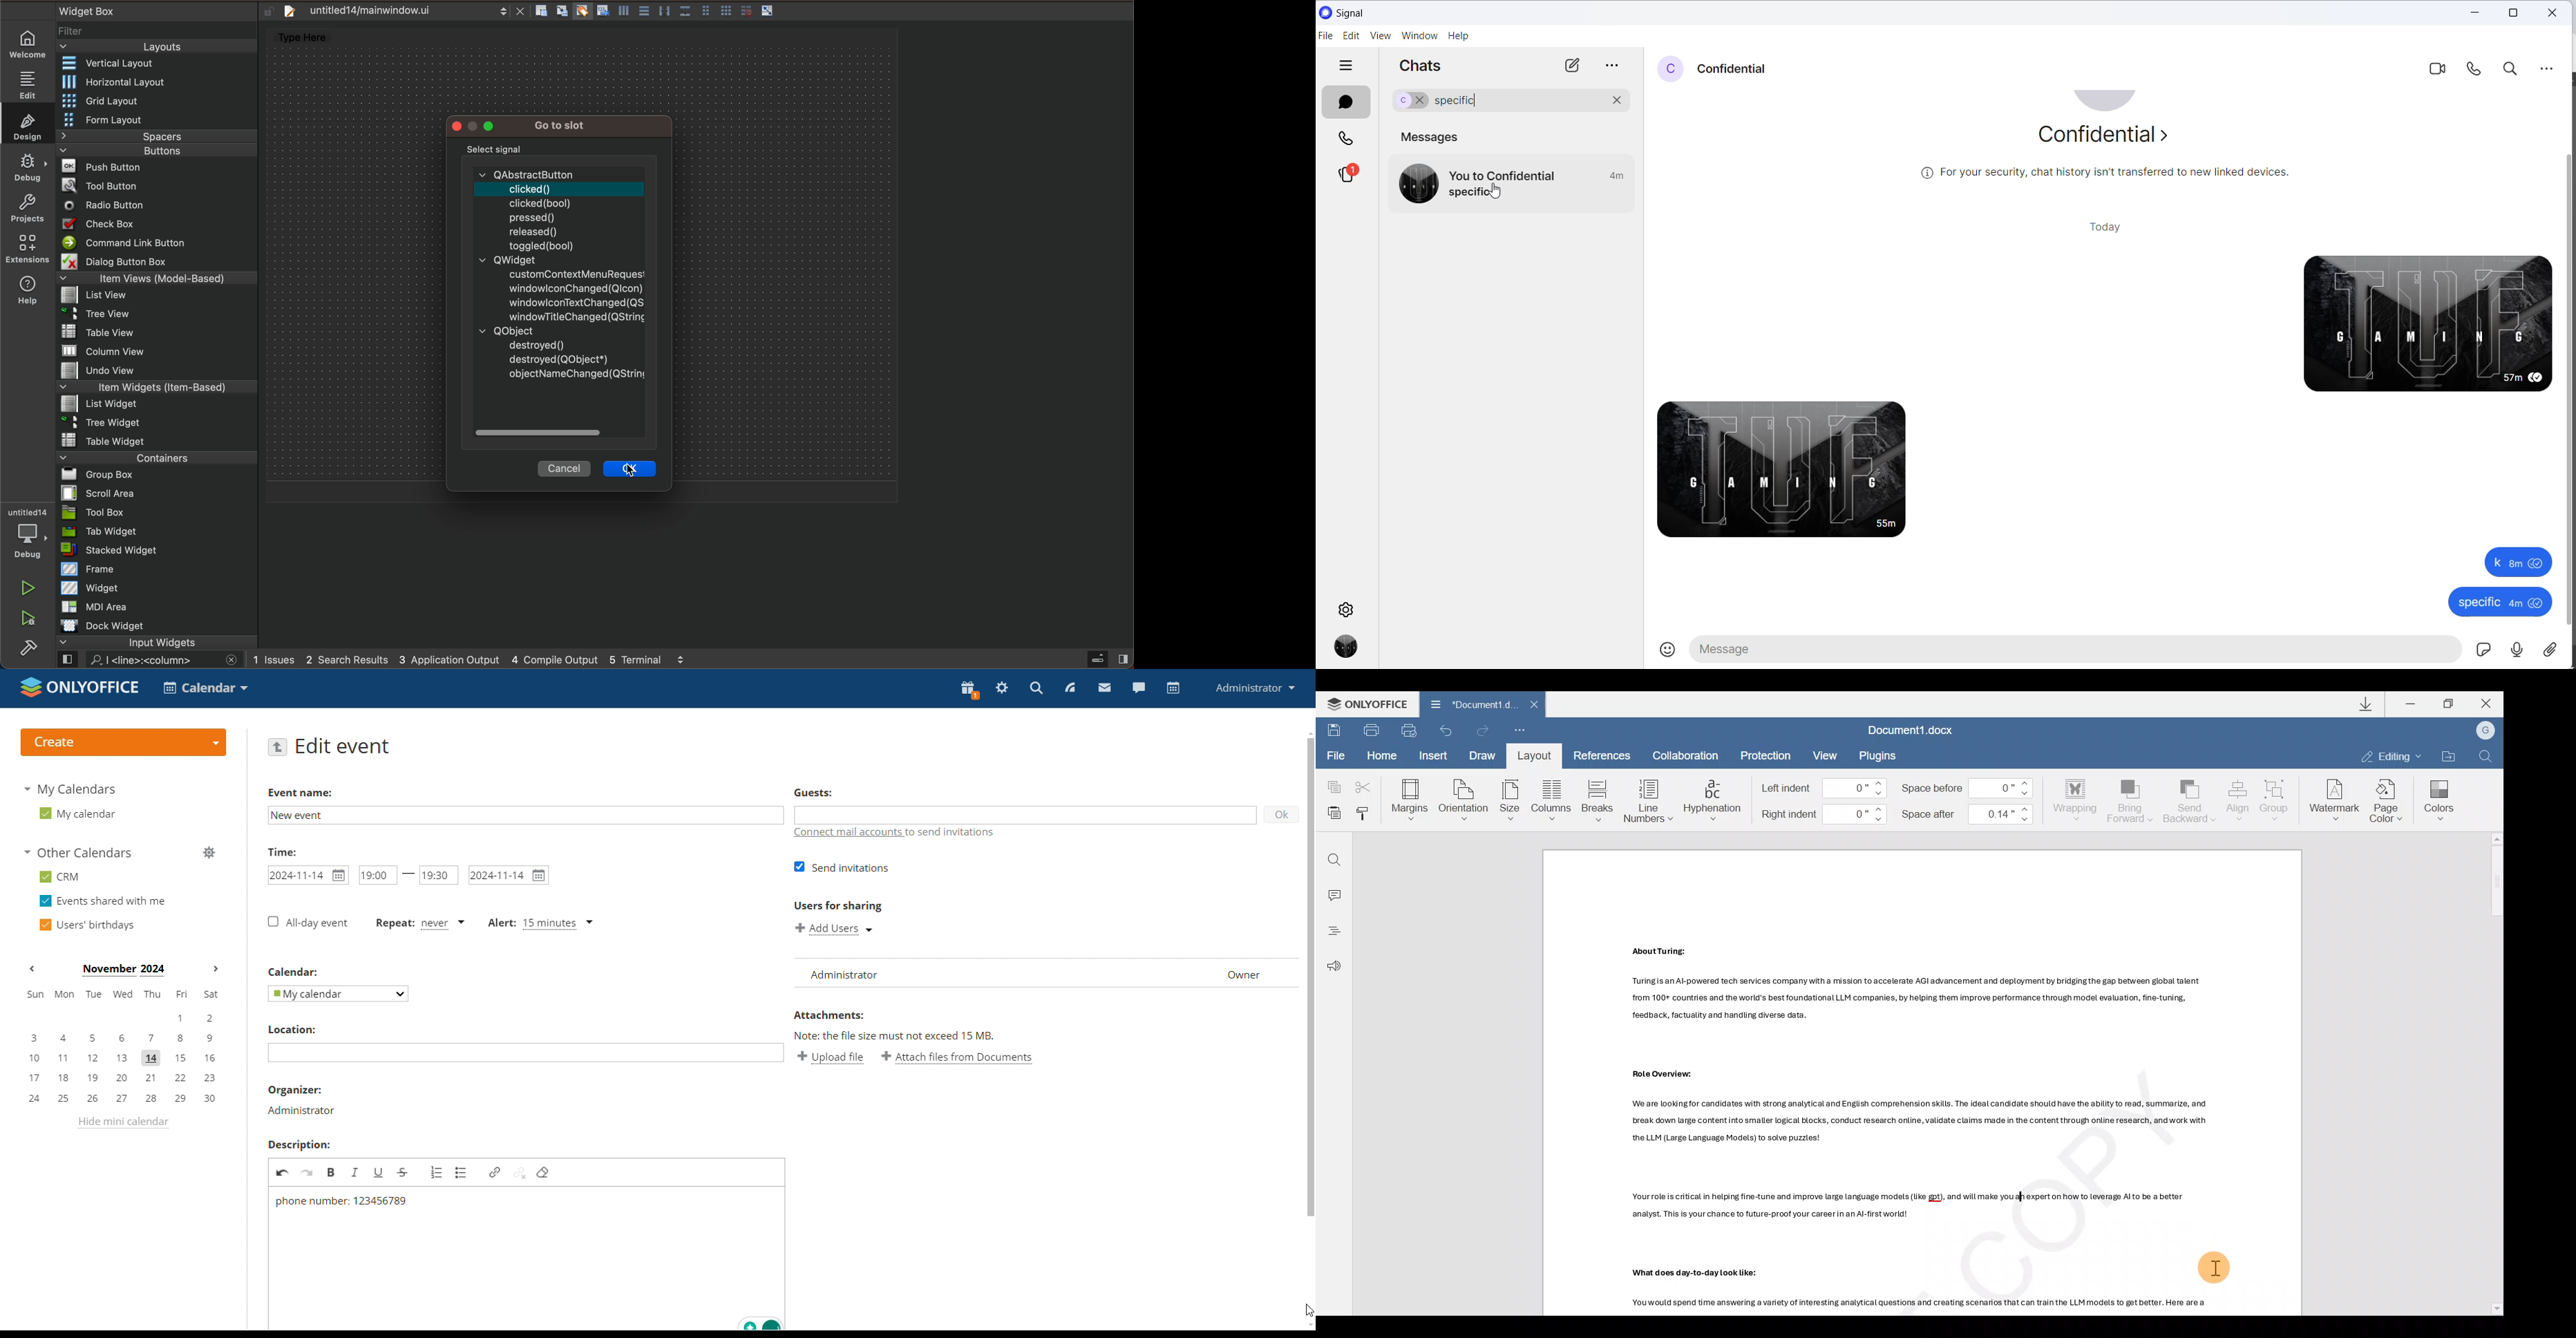 The height and width of the screenshot is (1344, 2576). What do you see at coordinates (1825, 754) in the screenshot?
I see `View` at bounding box center [1825, 754].